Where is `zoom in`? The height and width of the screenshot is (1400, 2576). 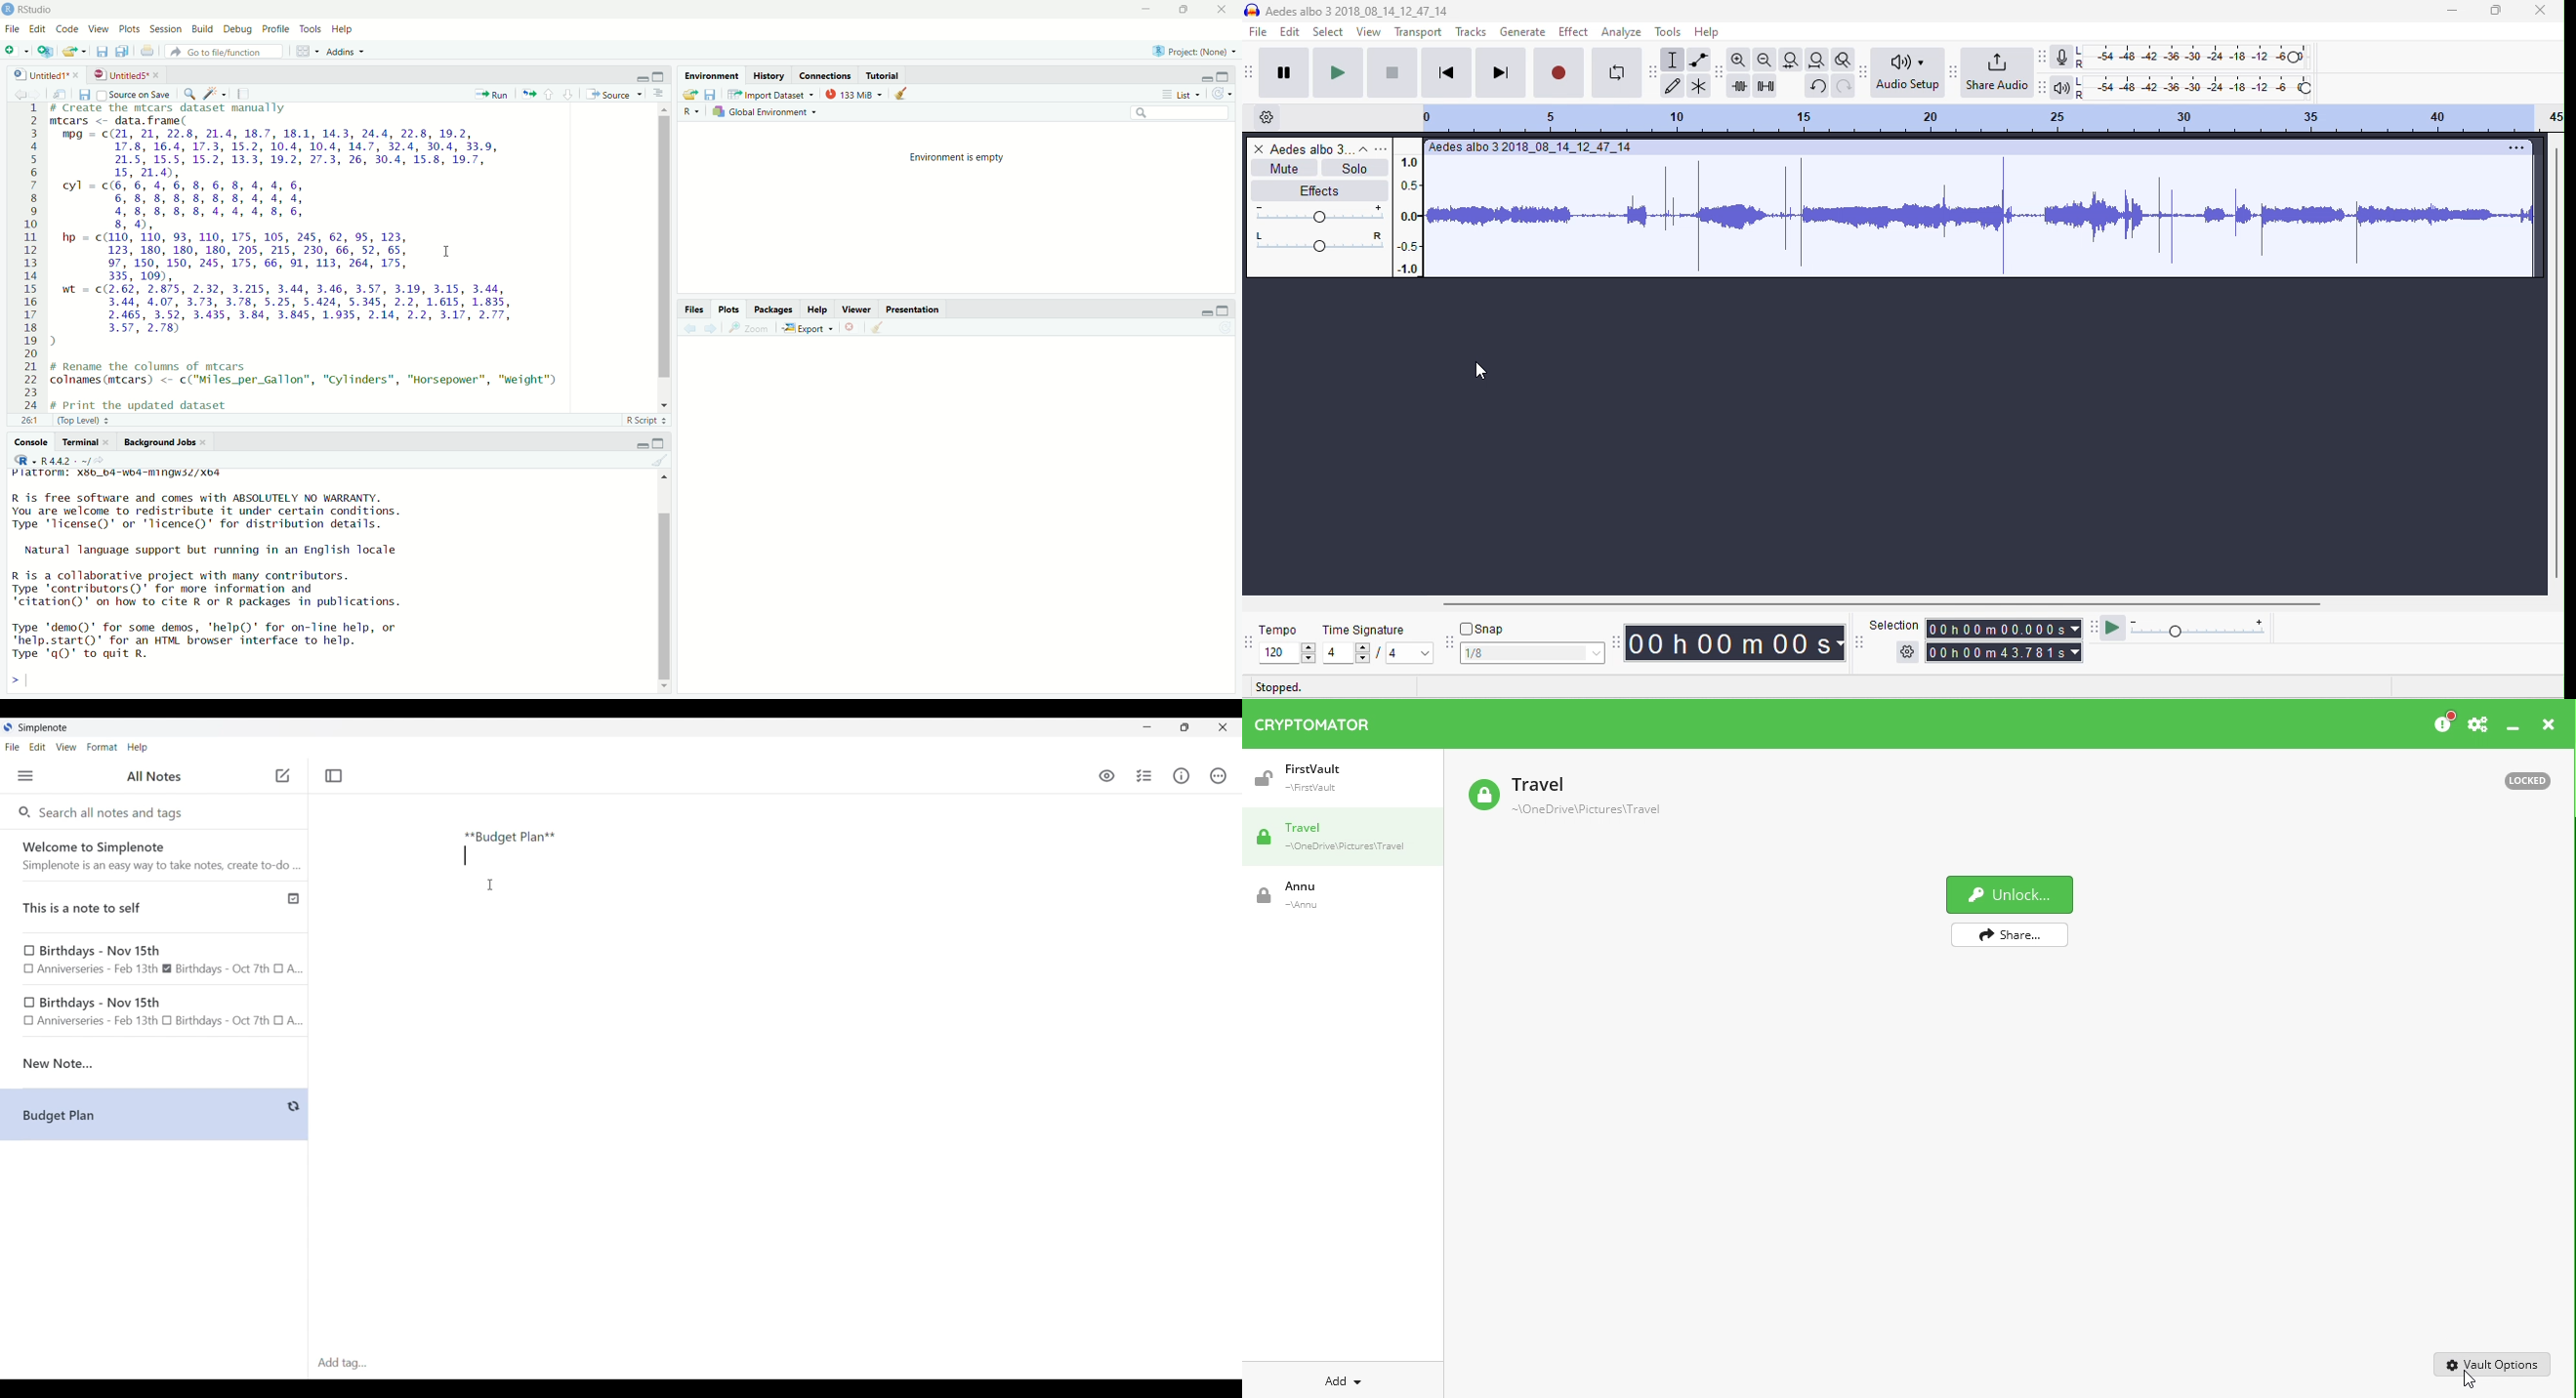 zoom in is located at coordinates (1741, 59).